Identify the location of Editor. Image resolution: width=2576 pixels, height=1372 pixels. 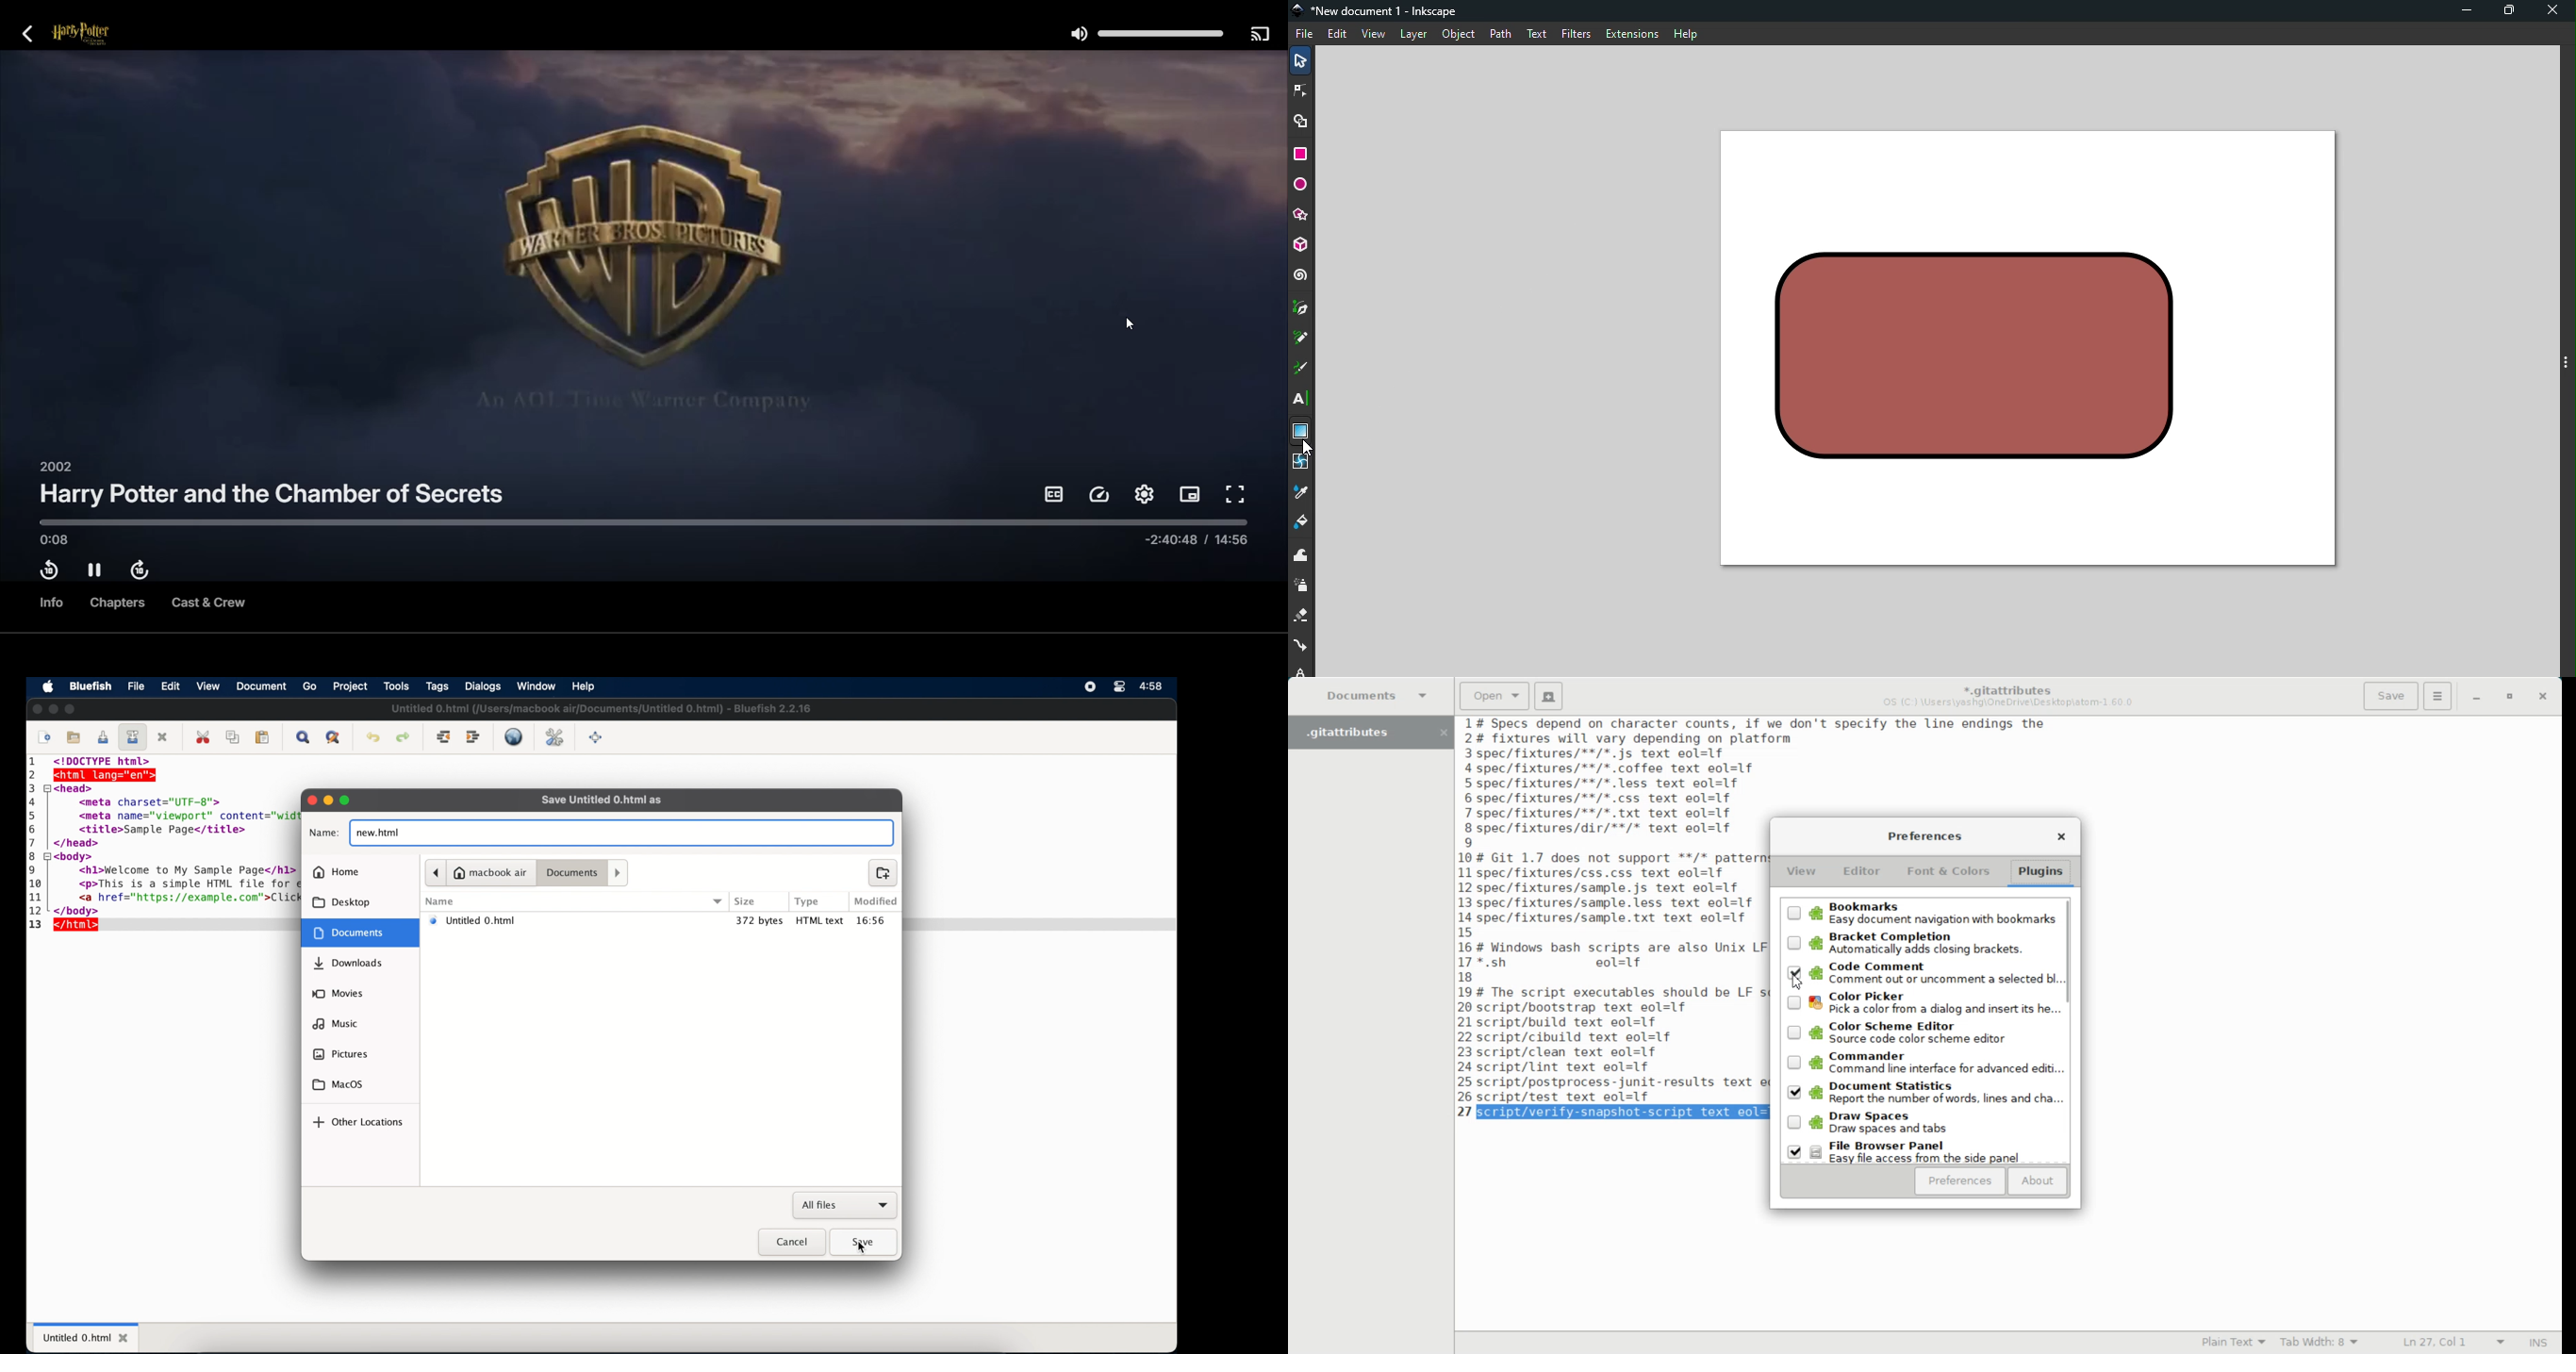
(1861, 871).